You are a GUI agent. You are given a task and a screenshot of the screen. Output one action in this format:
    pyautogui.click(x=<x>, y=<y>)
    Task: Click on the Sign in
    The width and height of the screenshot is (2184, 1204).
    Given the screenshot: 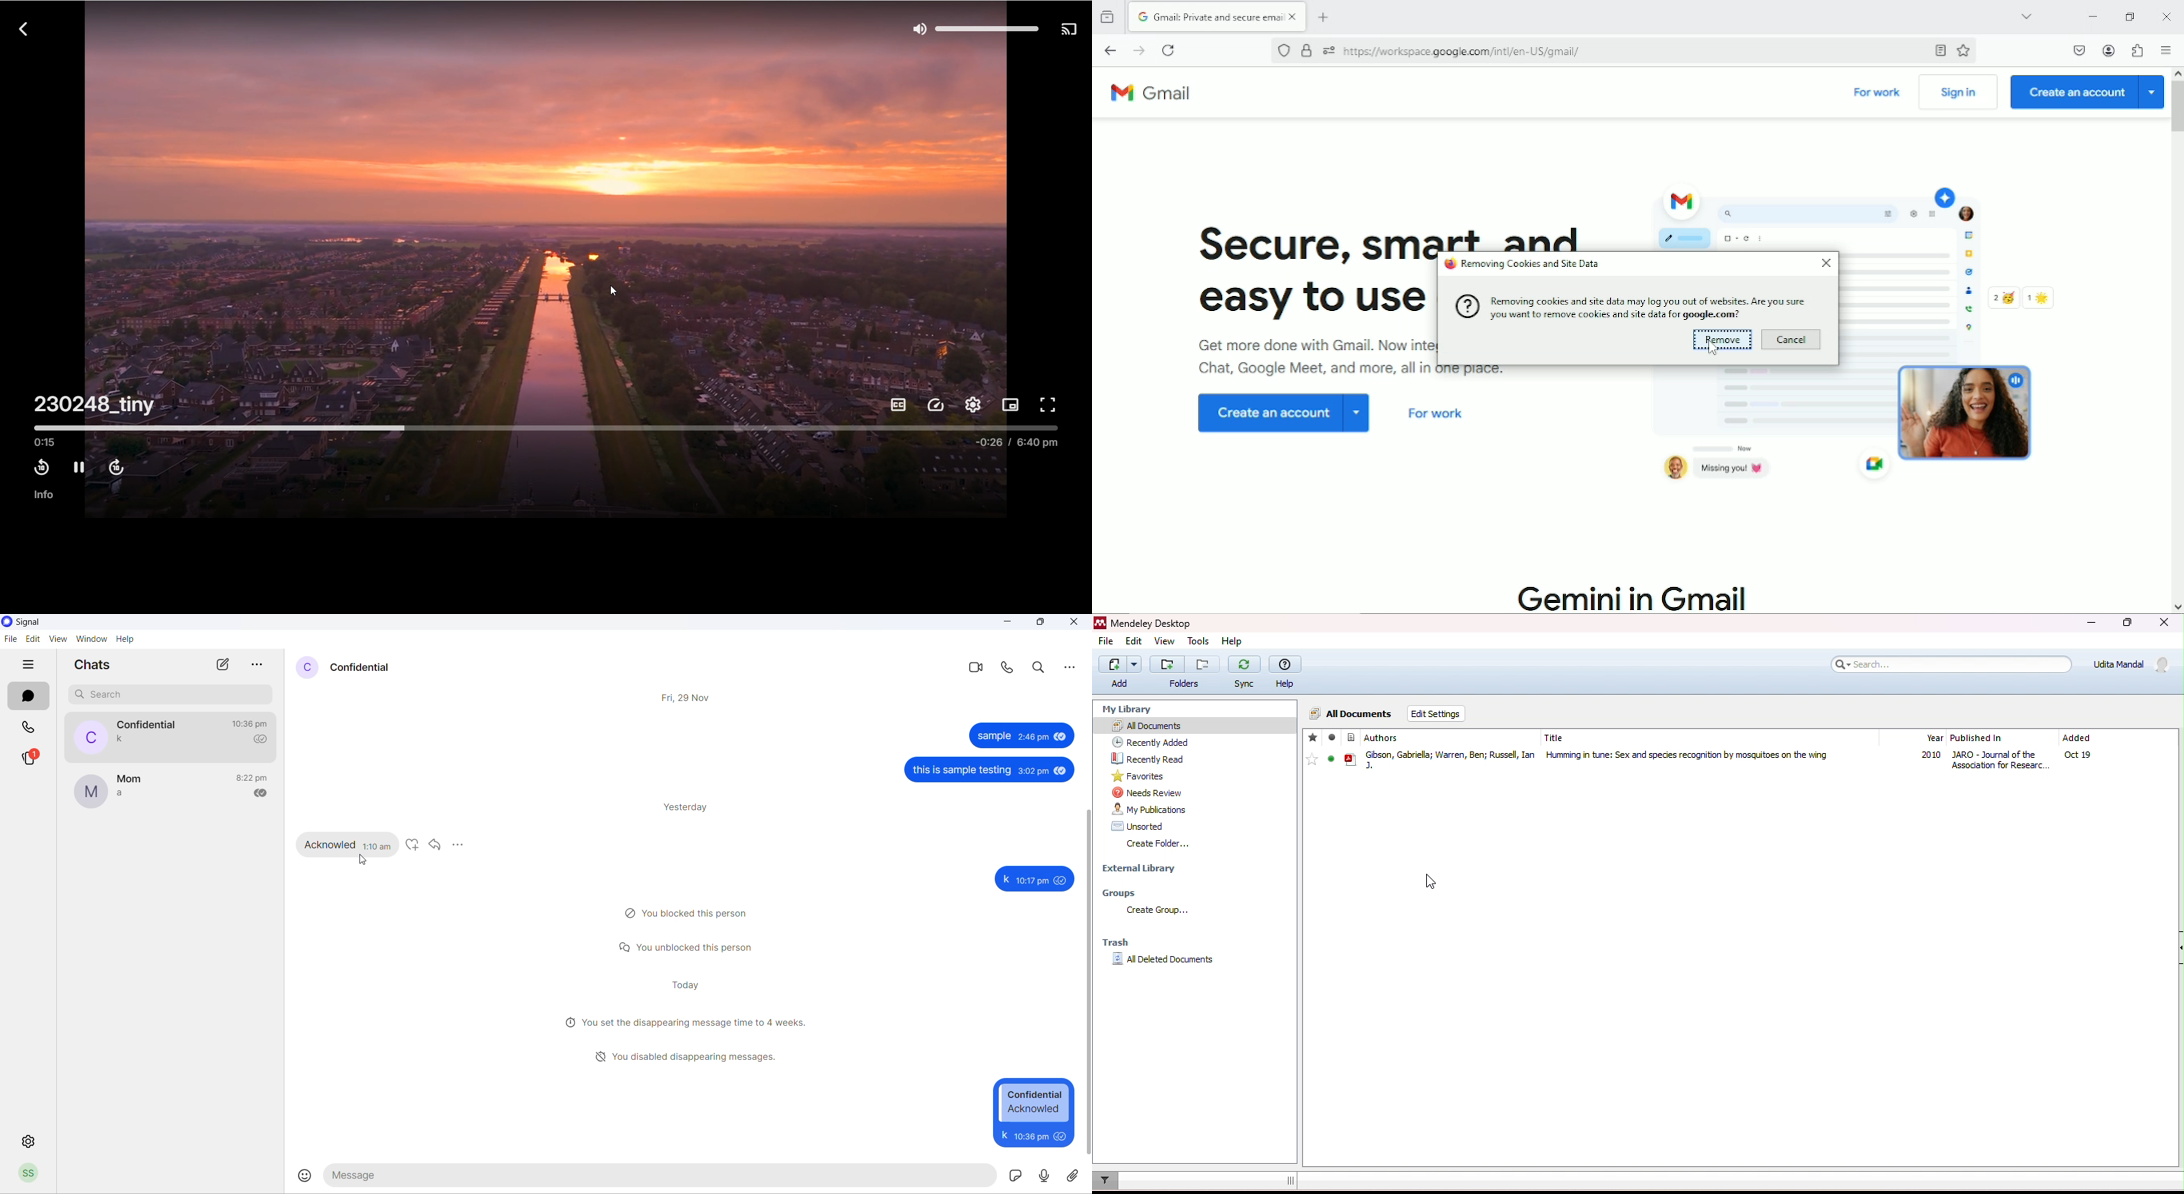 What is the action you would take?
    pyautogui.click(x=1958, y=93)
    